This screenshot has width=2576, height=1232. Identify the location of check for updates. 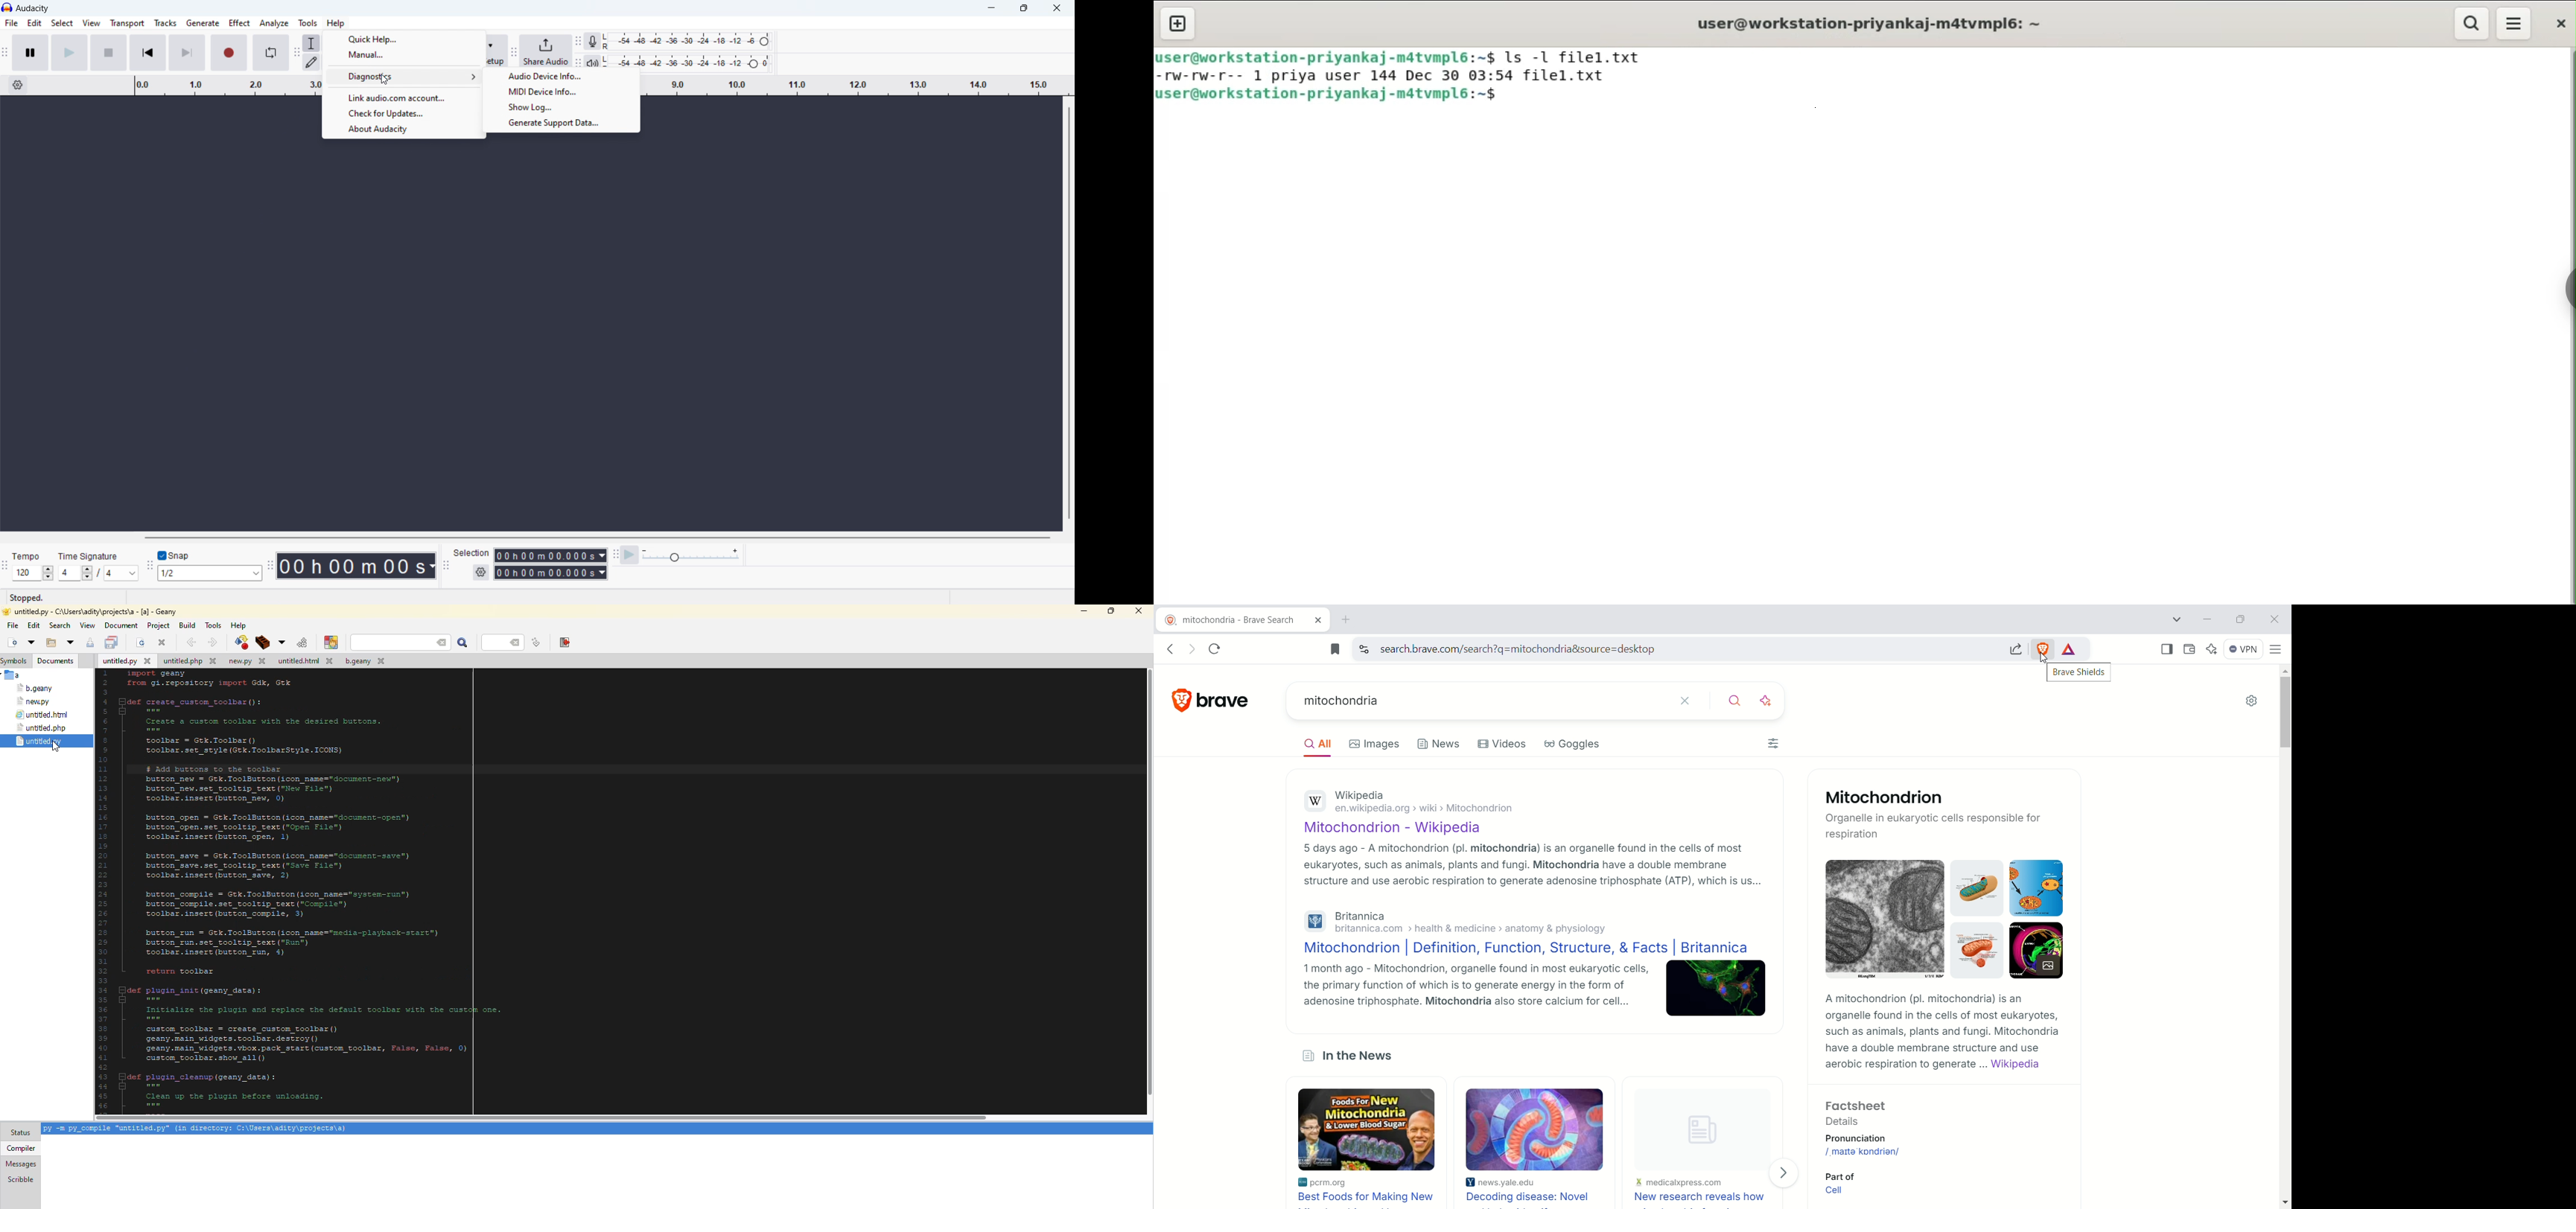
(404, 114).